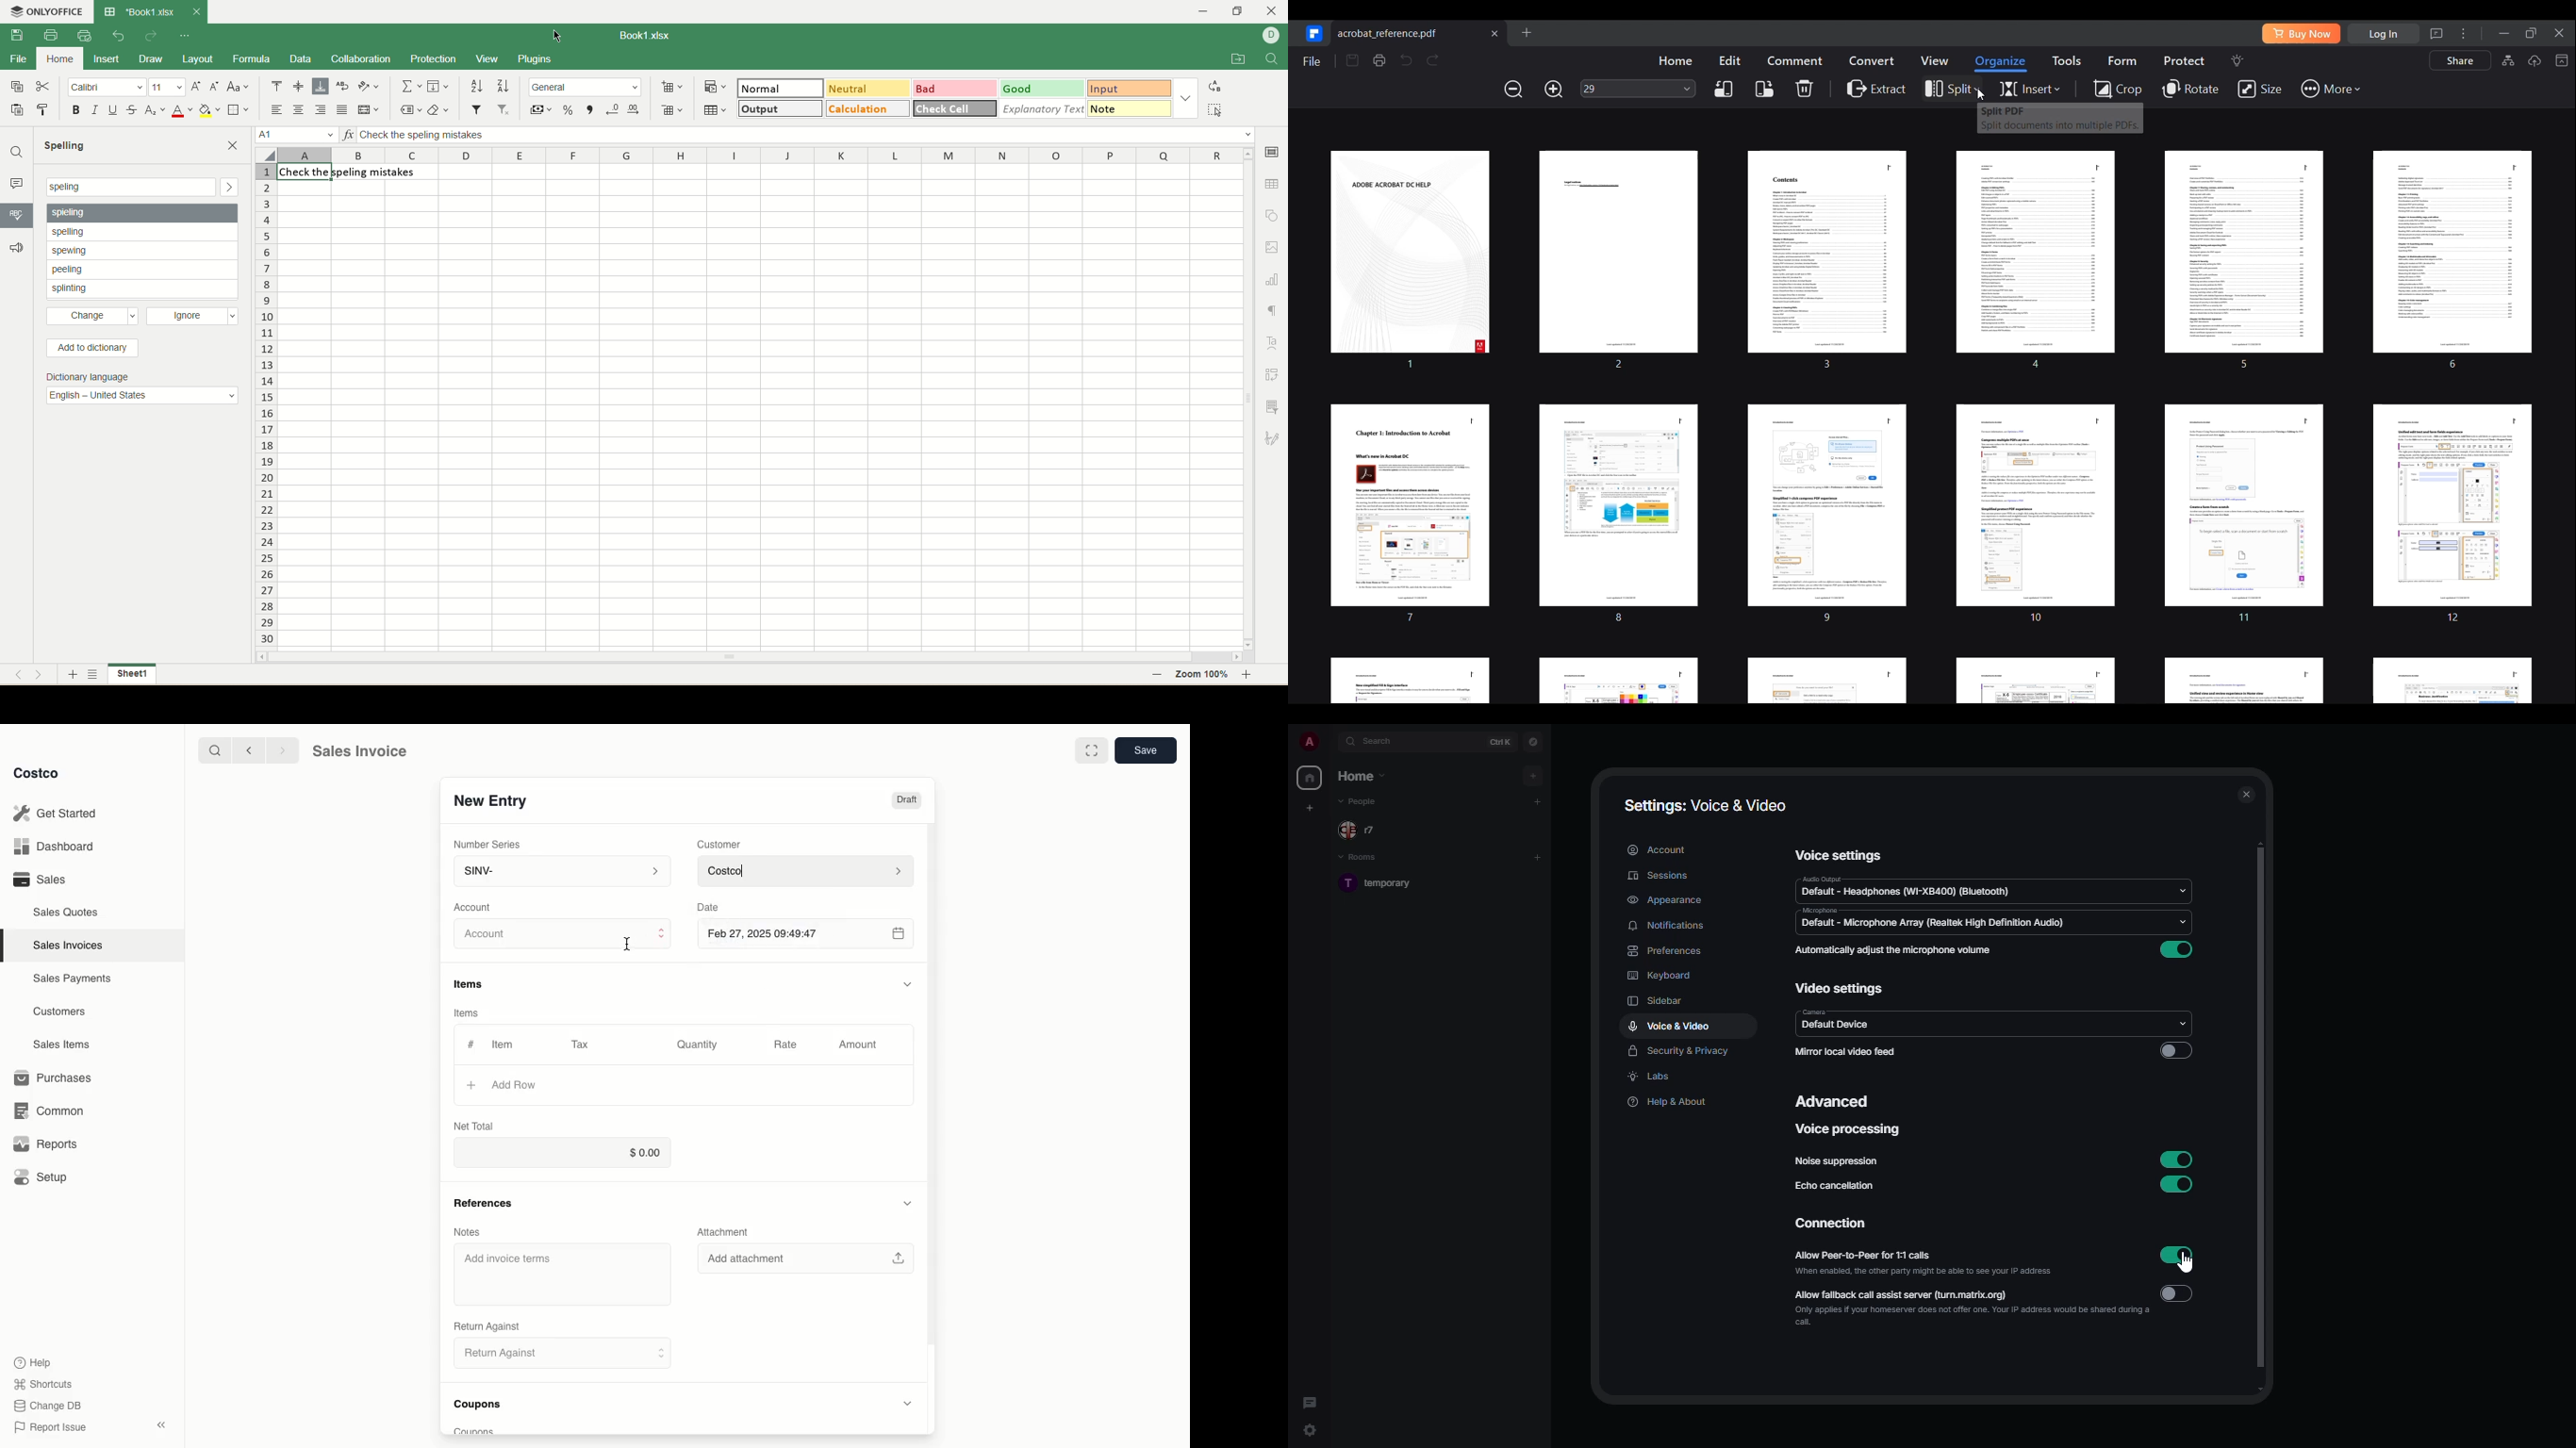  Describe the element at coordinates (2504, 34) in the screenshot. I see `Minimize` at that location.